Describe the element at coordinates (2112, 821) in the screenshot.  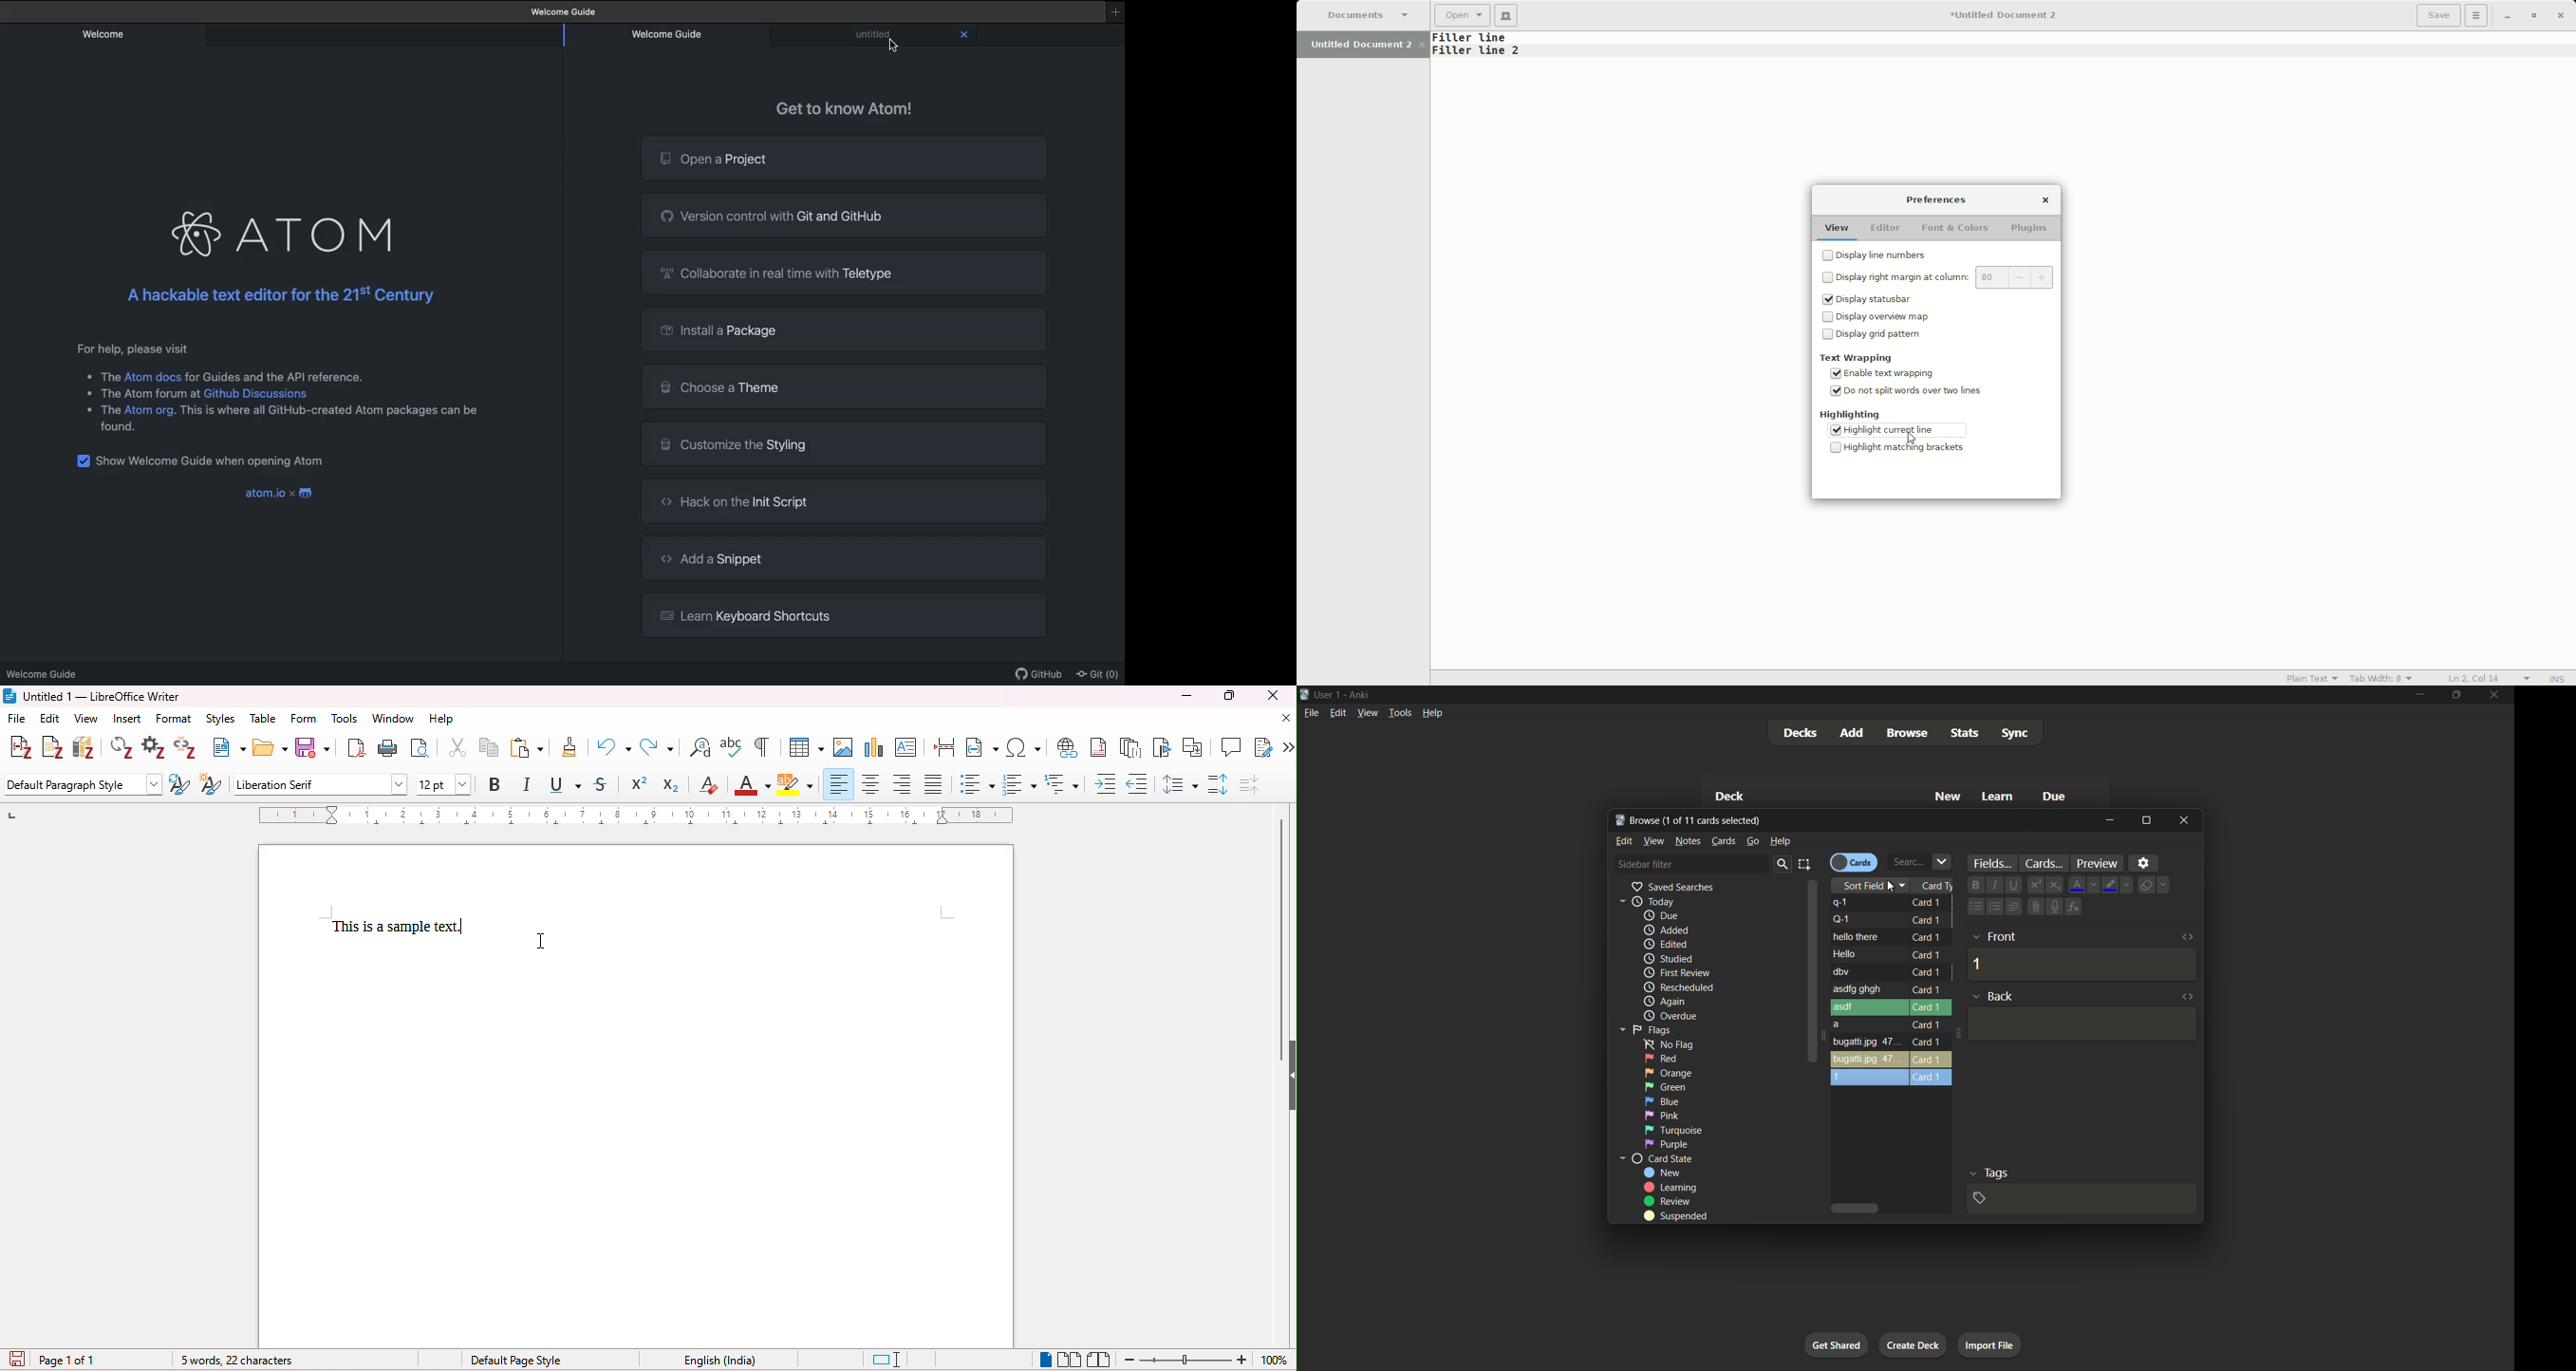
I see `minimize` at that location.